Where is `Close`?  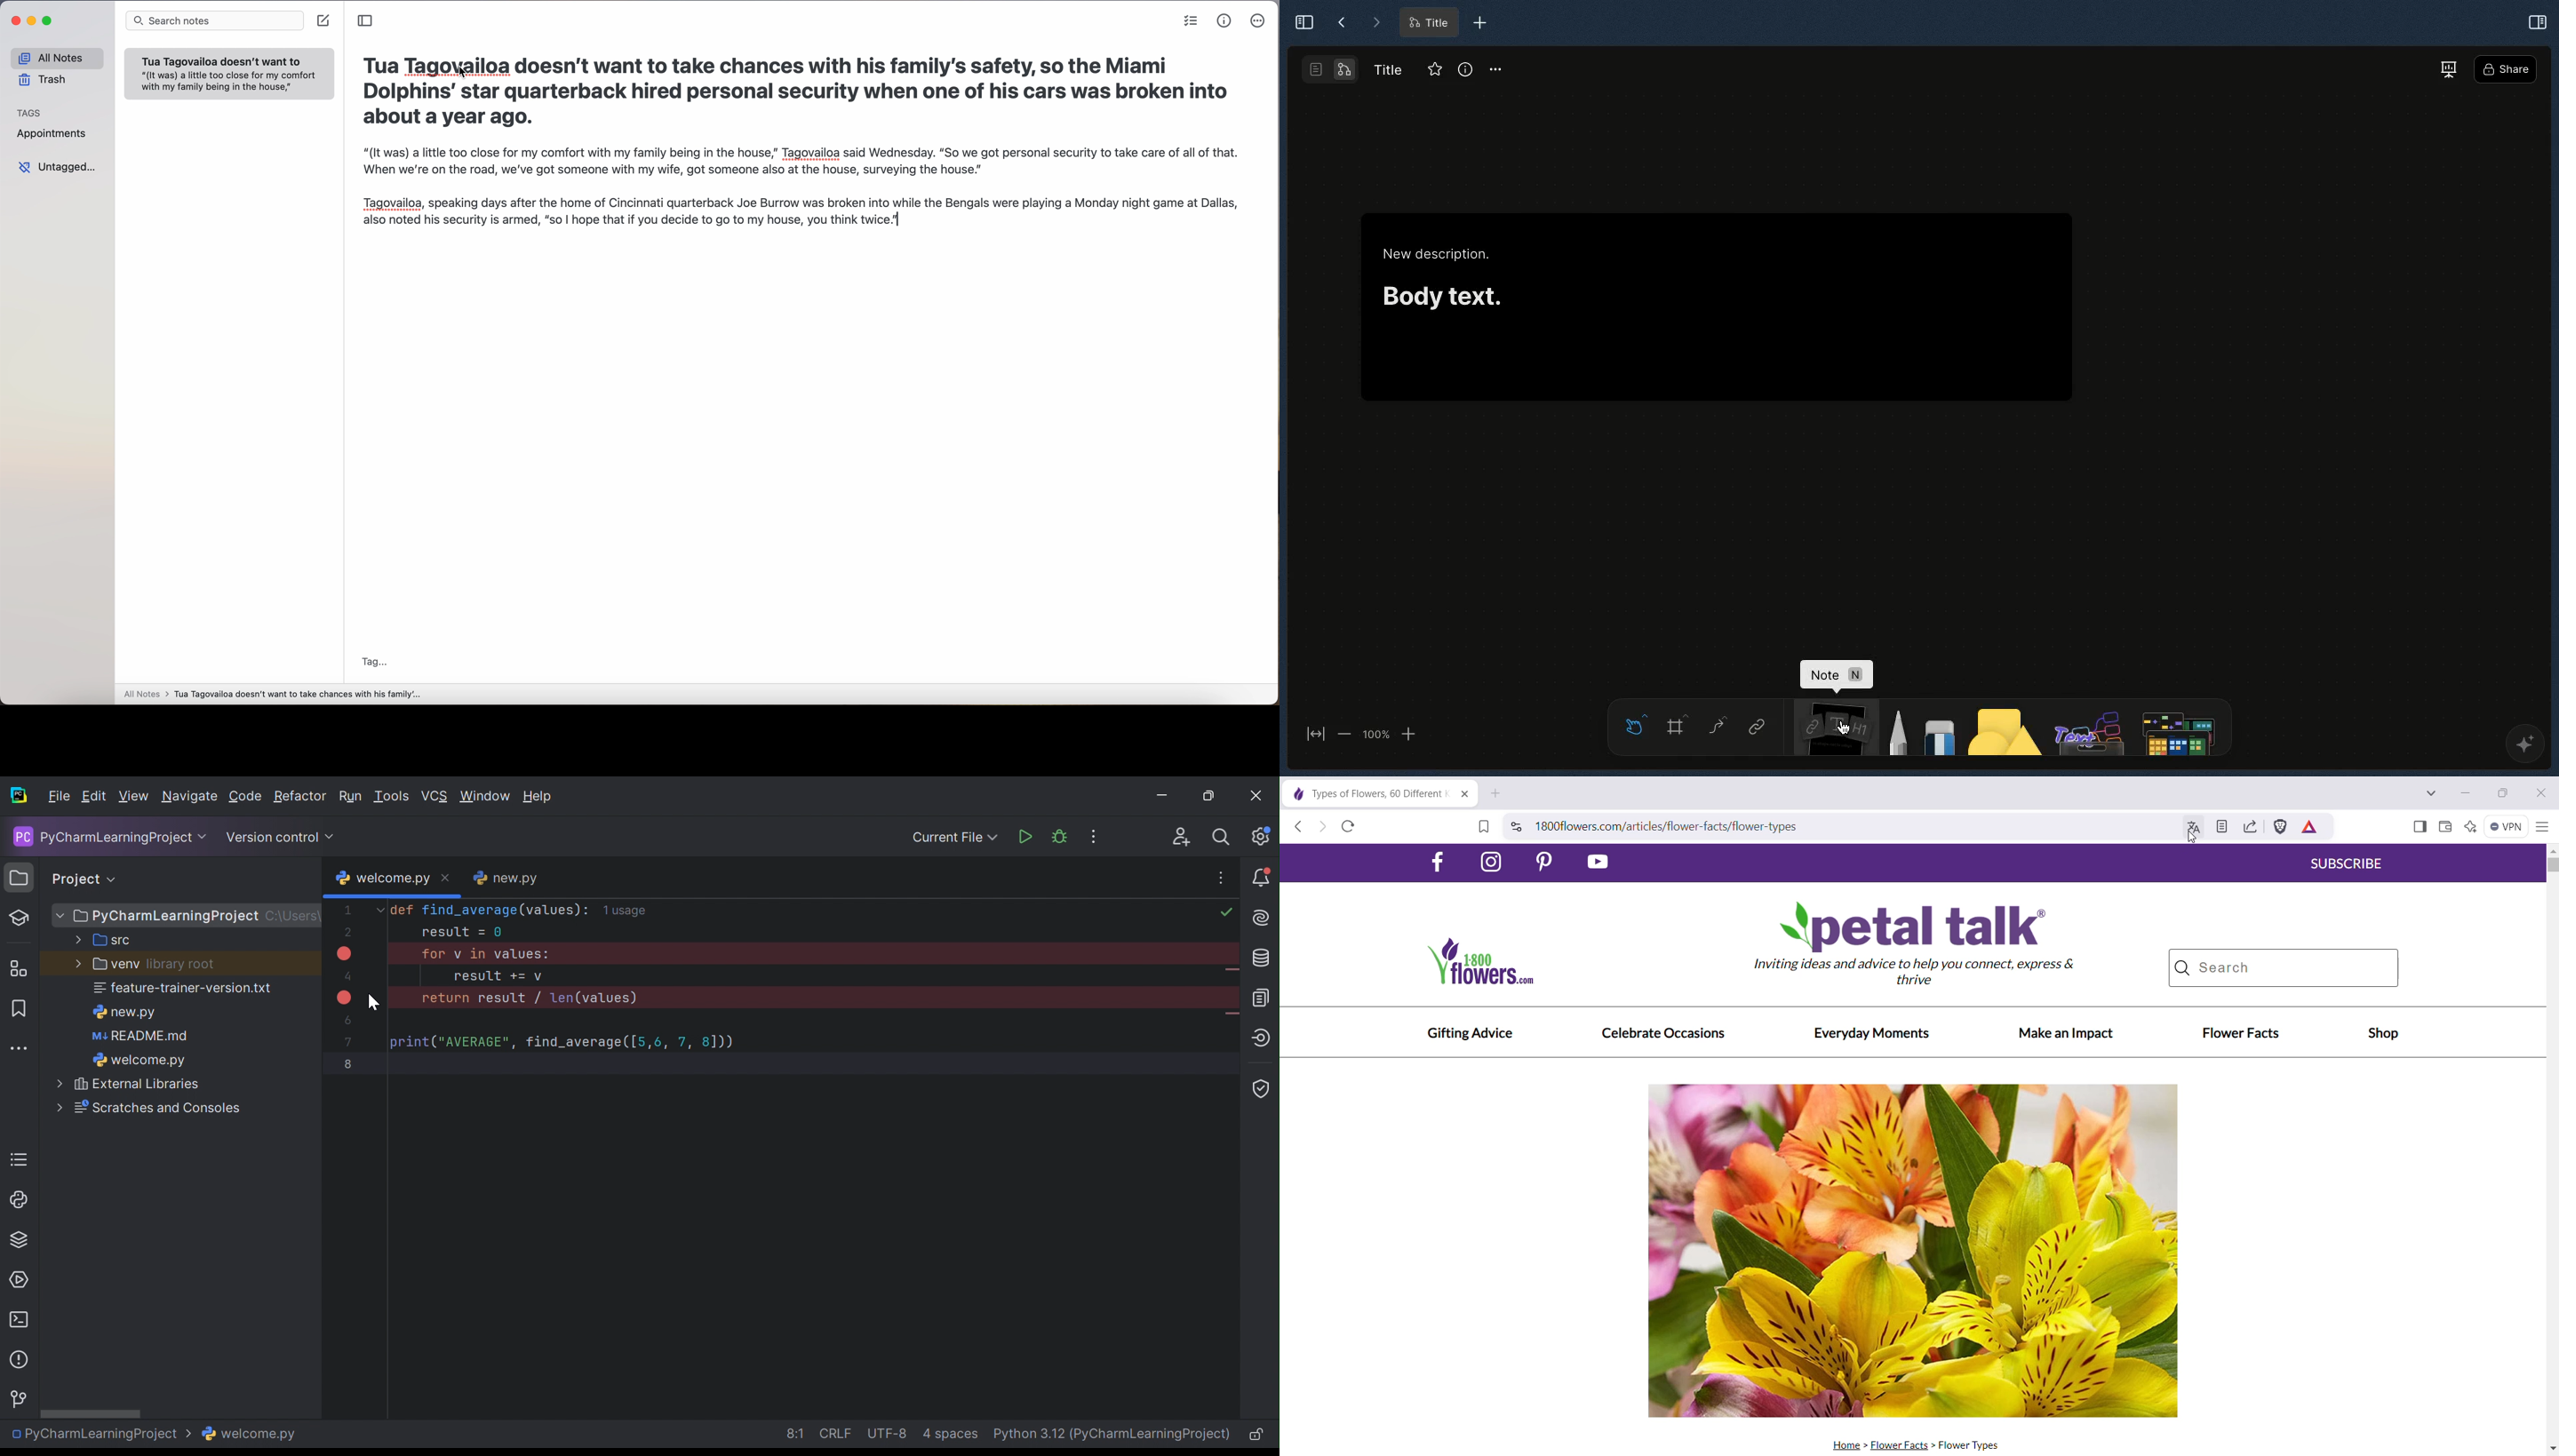 Close is located at coordinates (2543, 793).